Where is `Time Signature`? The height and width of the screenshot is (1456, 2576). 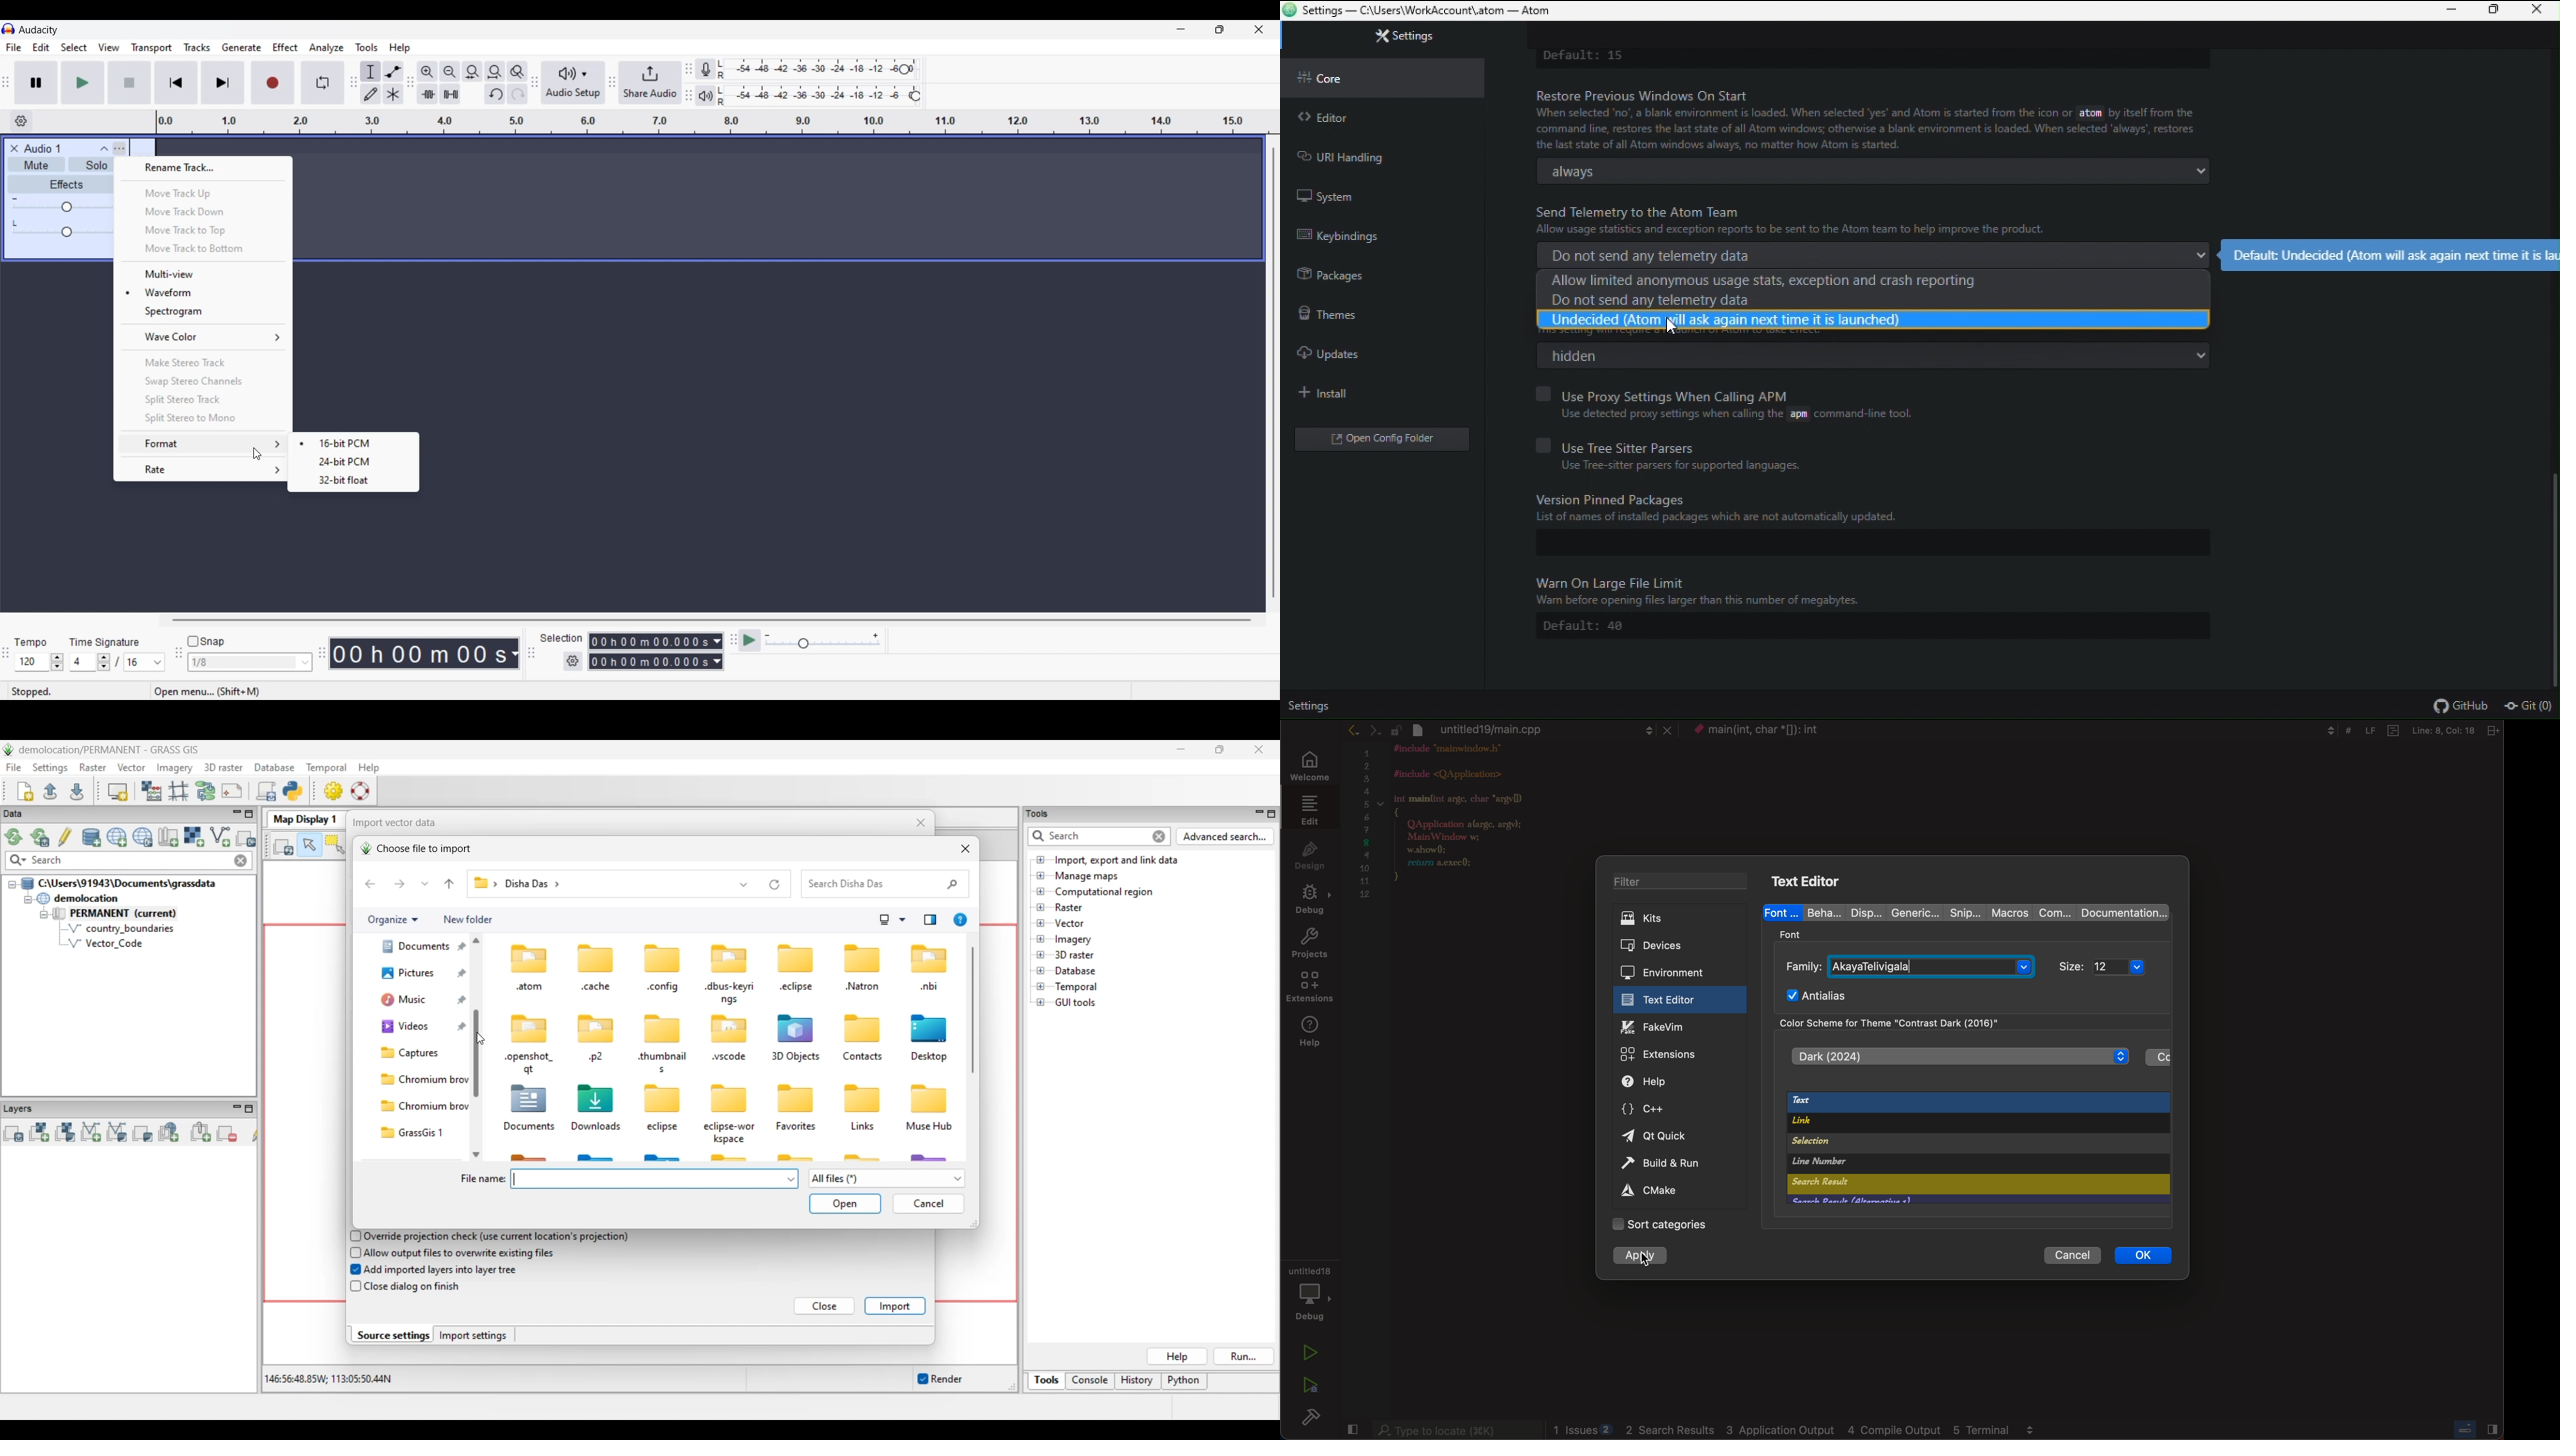 Time Signature is located at coordinates (107, 641).